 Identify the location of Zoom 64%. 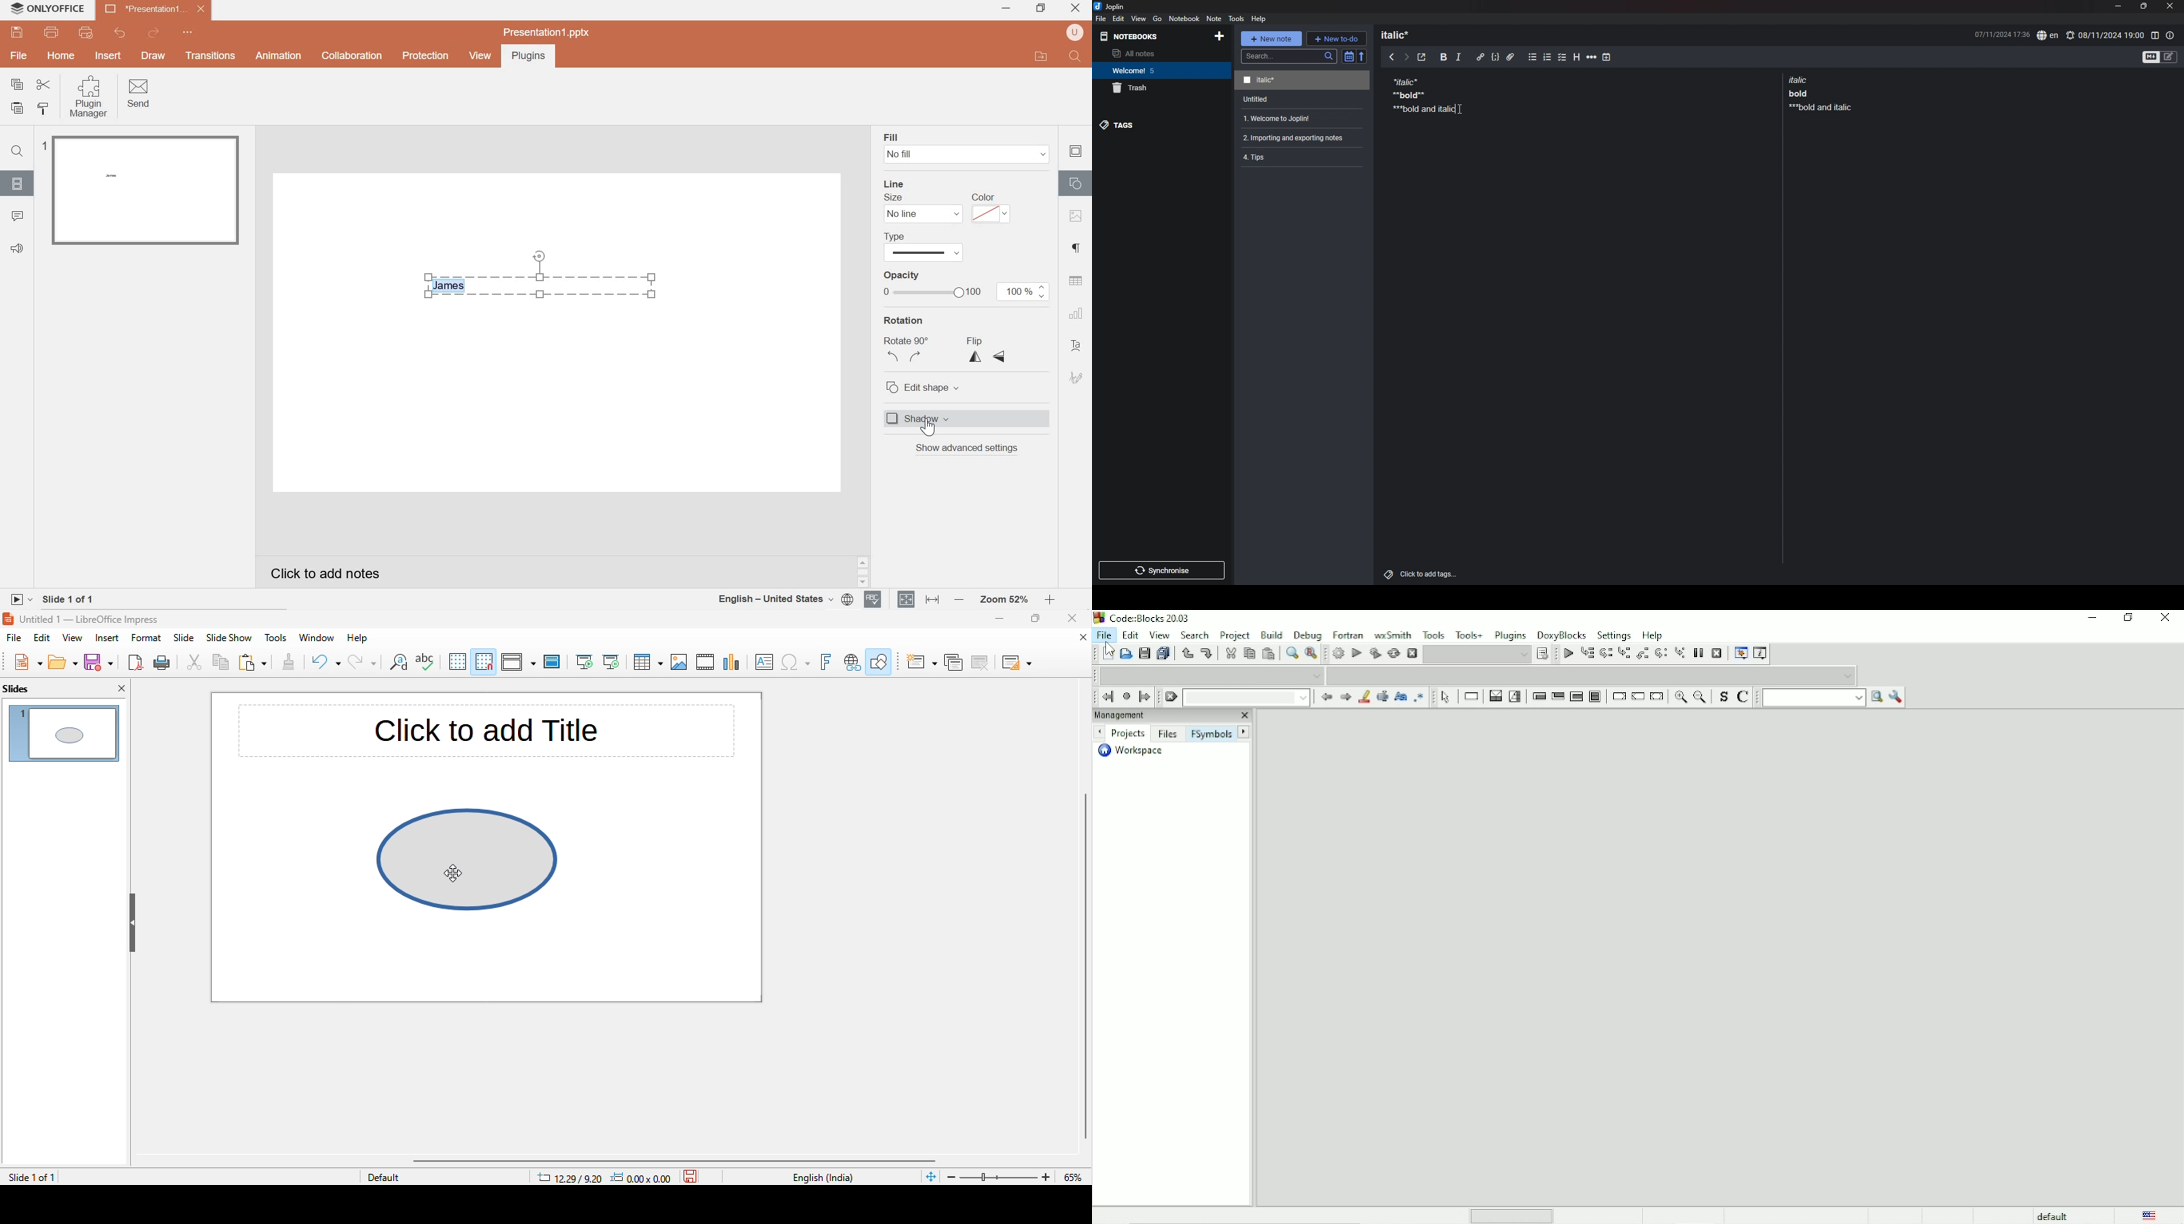
(1003, 600).